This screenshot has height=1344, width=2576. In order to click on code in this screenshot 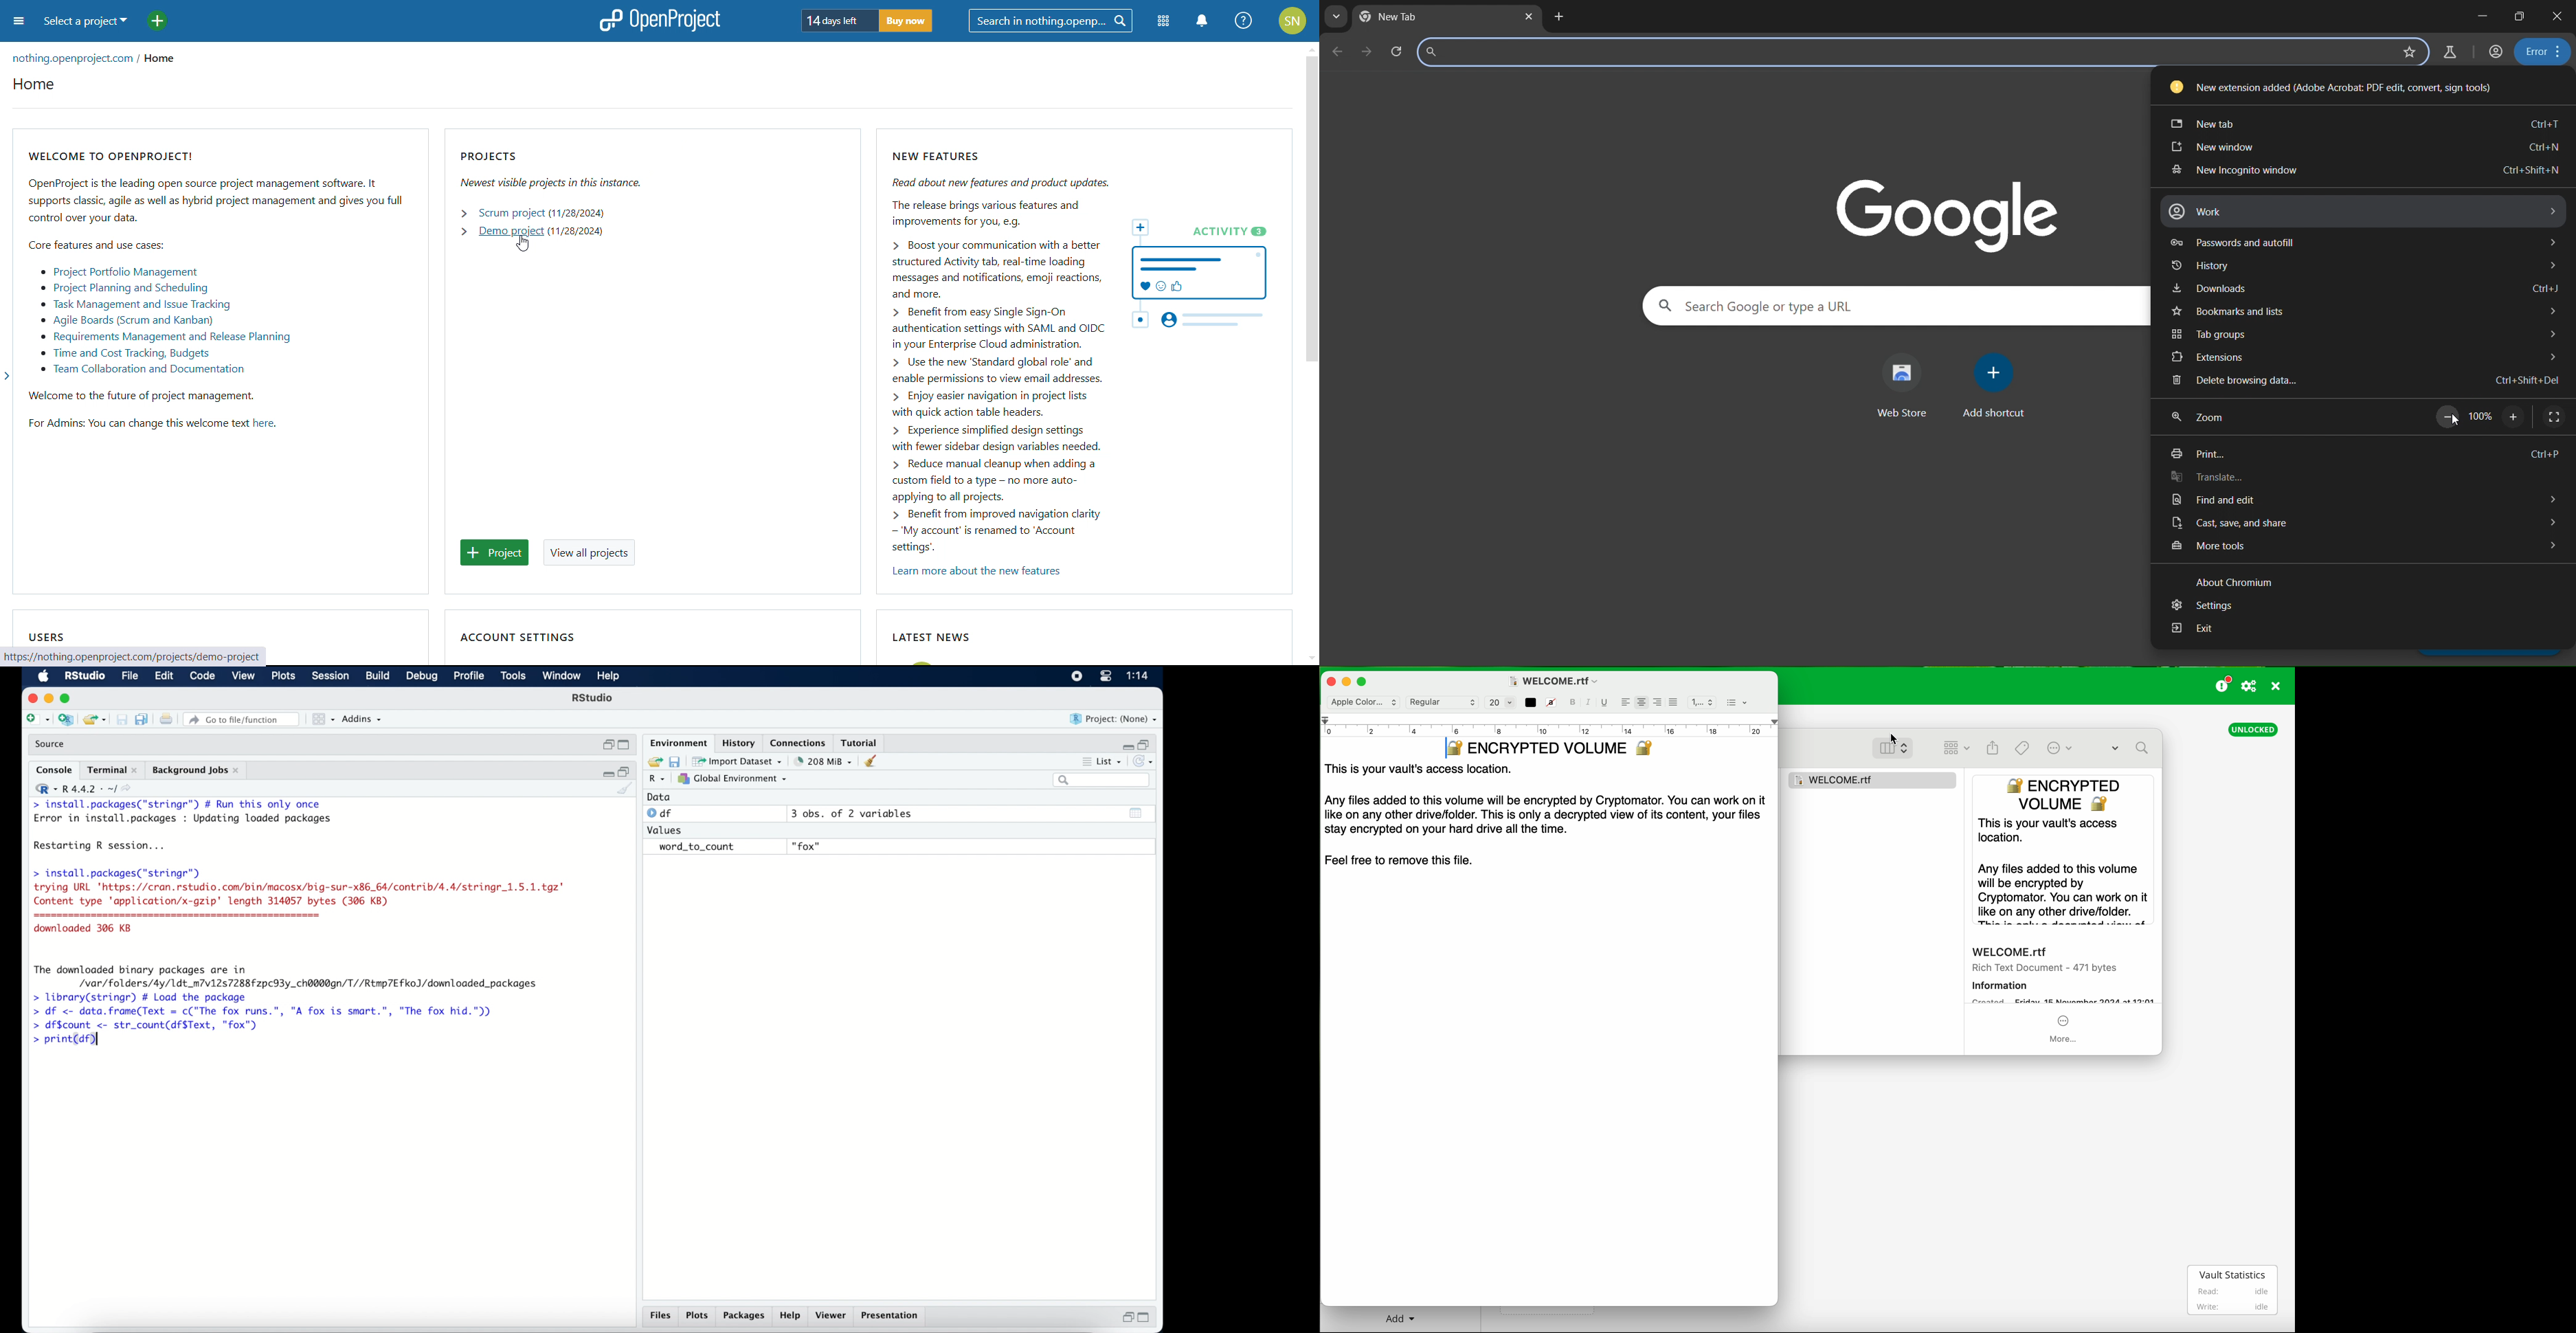, I will do `click(202, 676)`.